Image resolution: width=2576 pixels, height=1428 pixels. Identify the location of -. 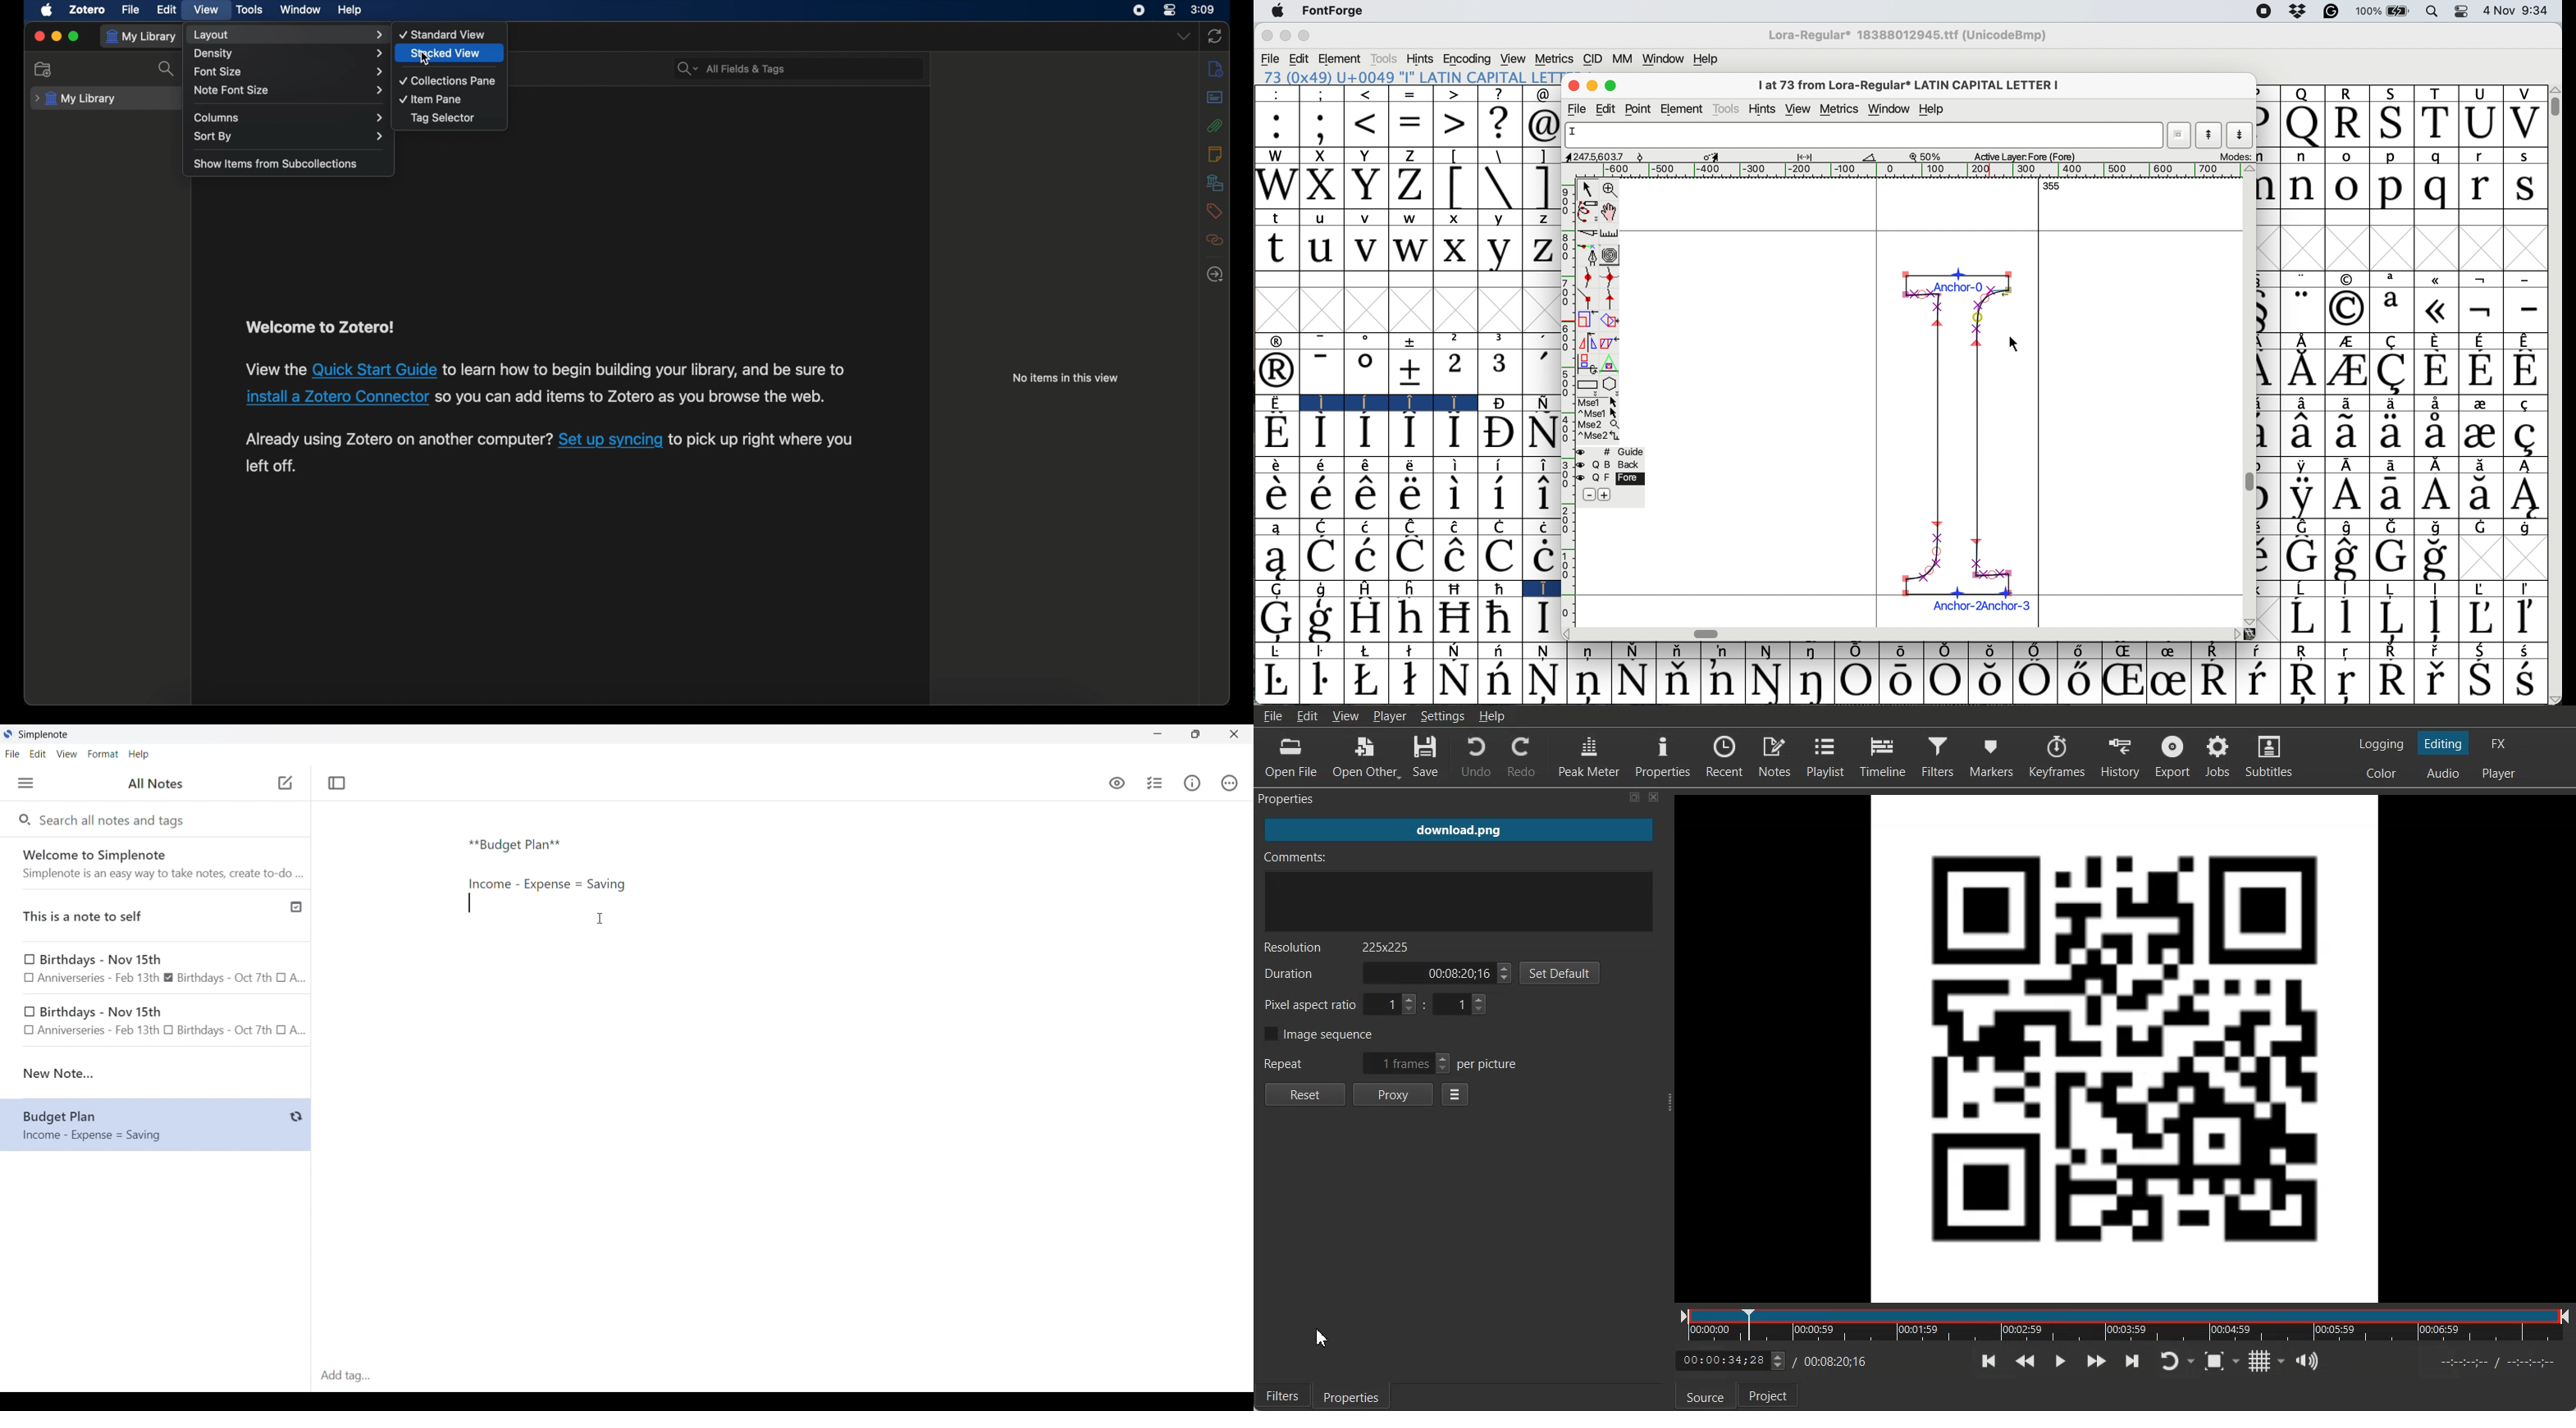
(1323, 340).